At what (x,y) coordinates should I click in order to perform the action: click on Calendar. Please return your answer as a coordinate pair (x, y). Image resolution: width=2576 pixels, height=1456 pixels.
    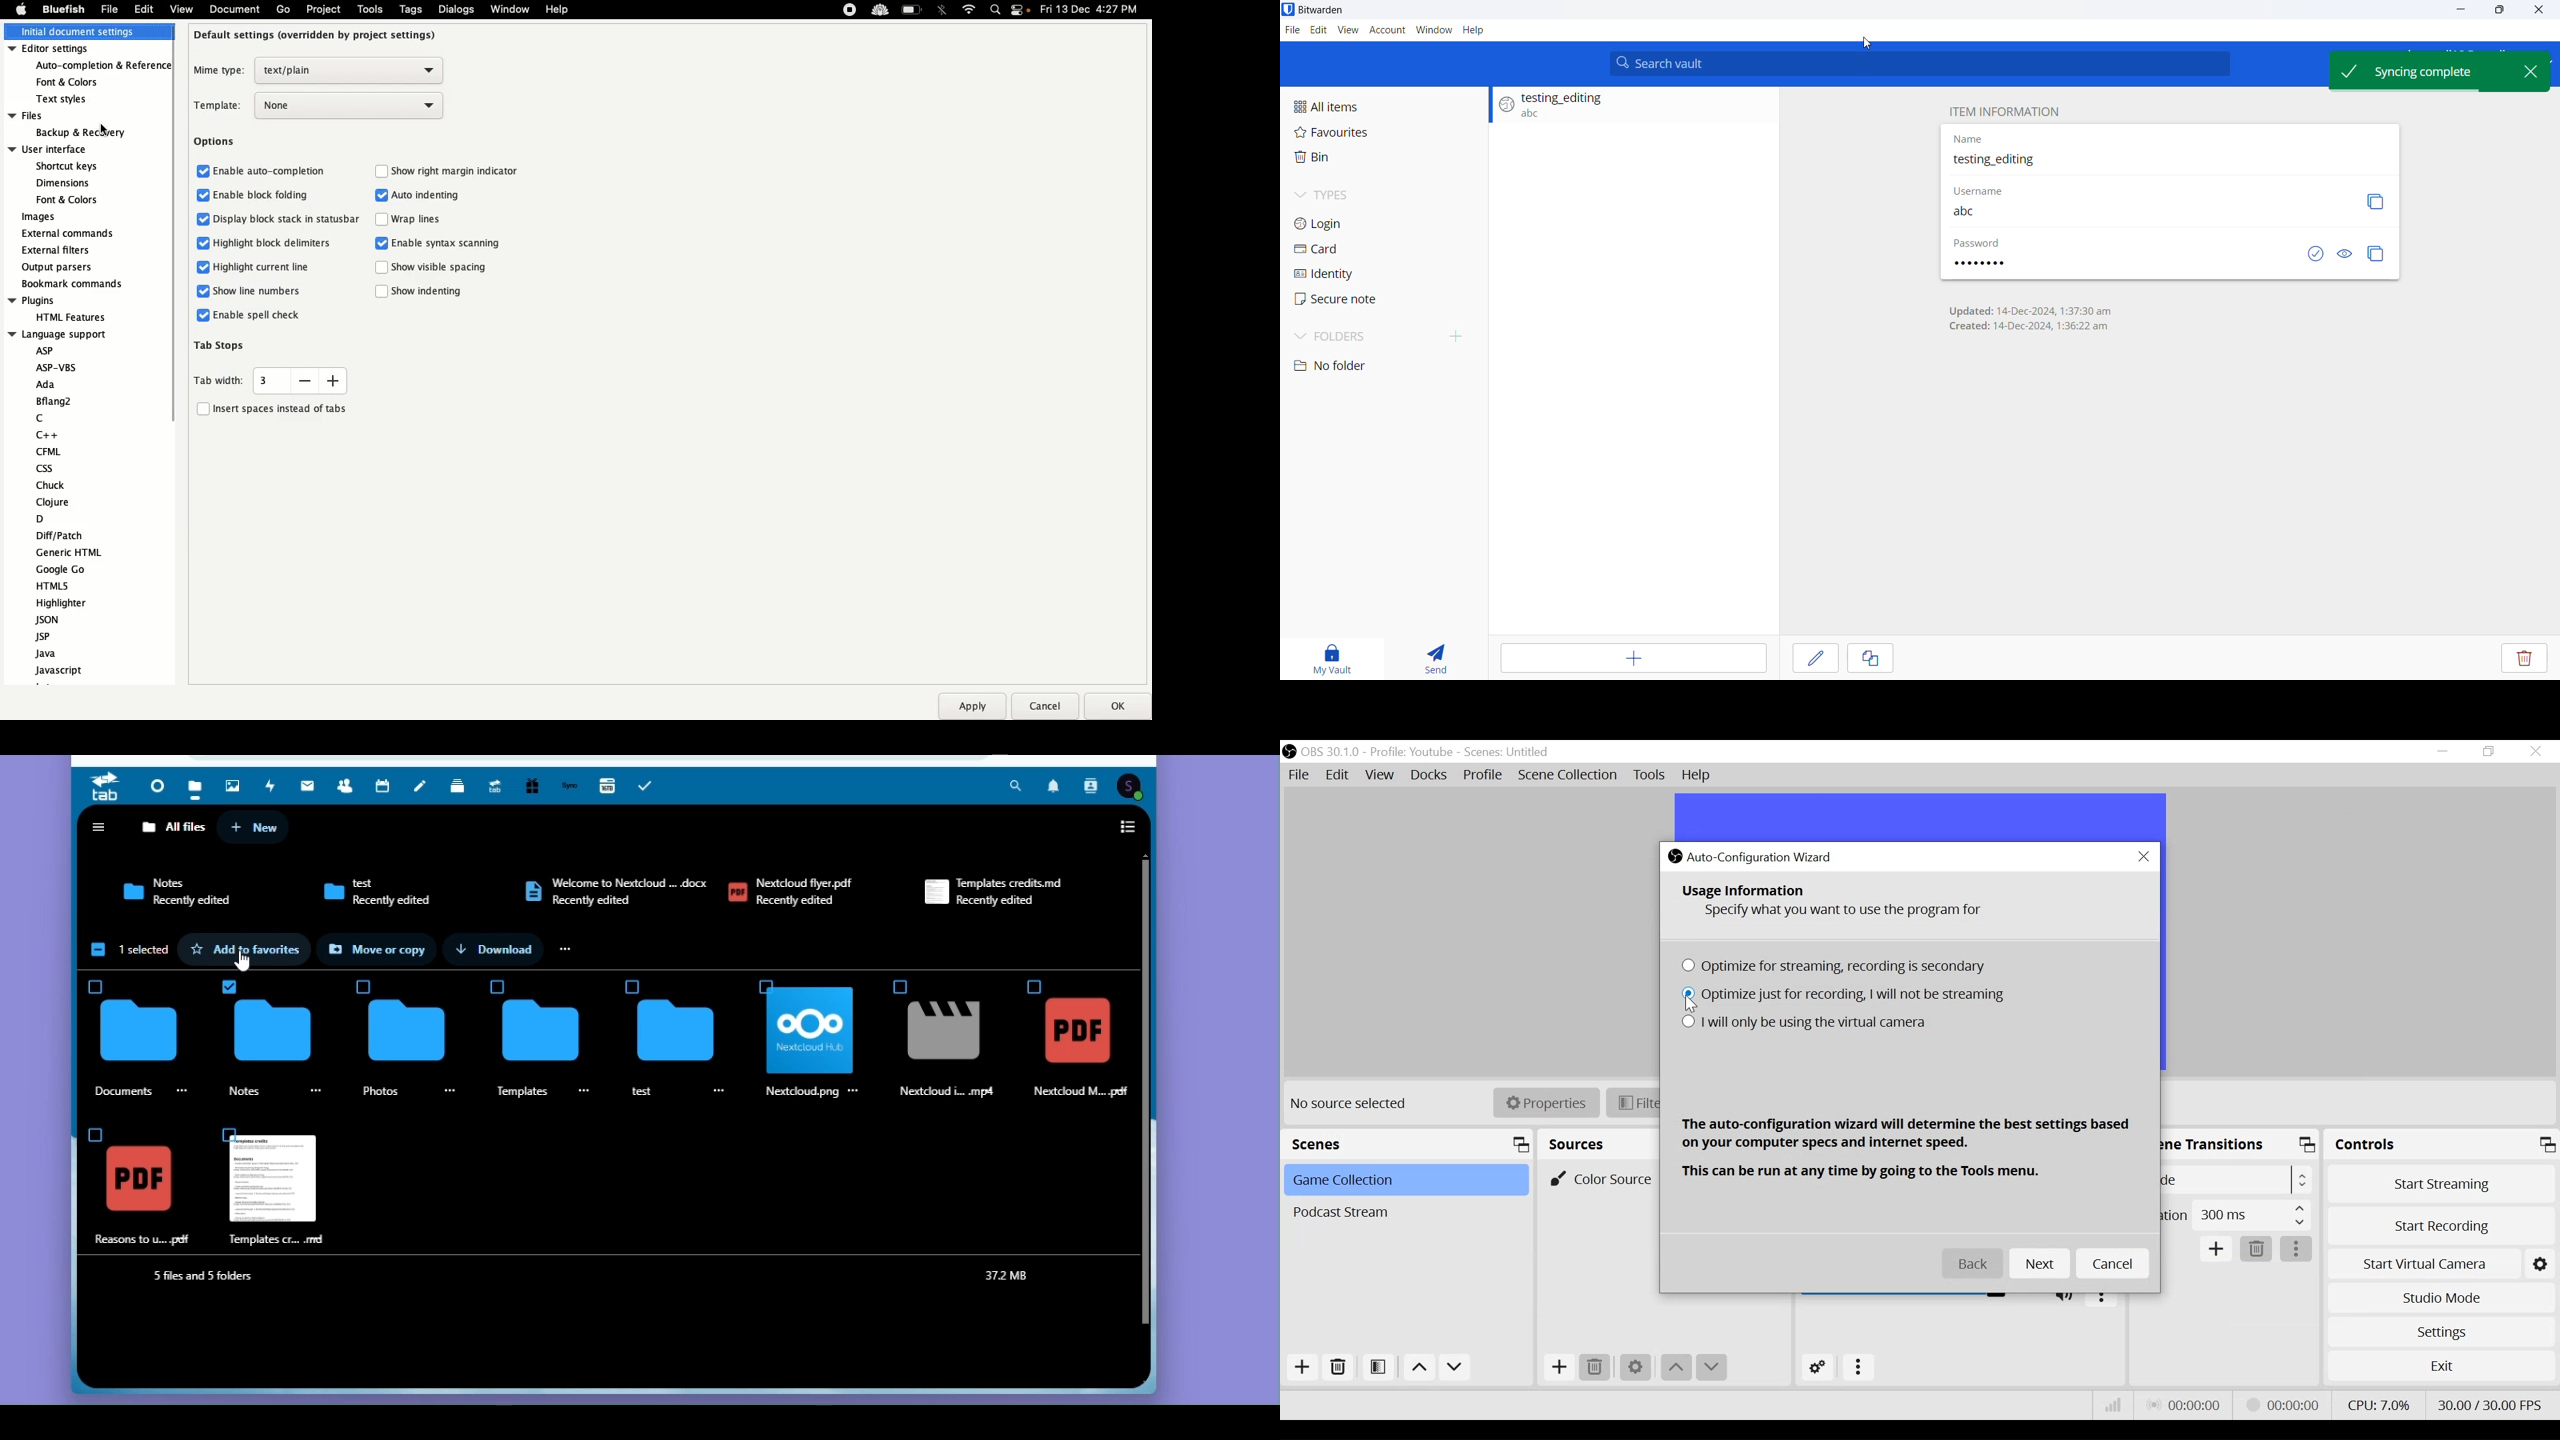
    Looking at the image, I should click on (381, 786).